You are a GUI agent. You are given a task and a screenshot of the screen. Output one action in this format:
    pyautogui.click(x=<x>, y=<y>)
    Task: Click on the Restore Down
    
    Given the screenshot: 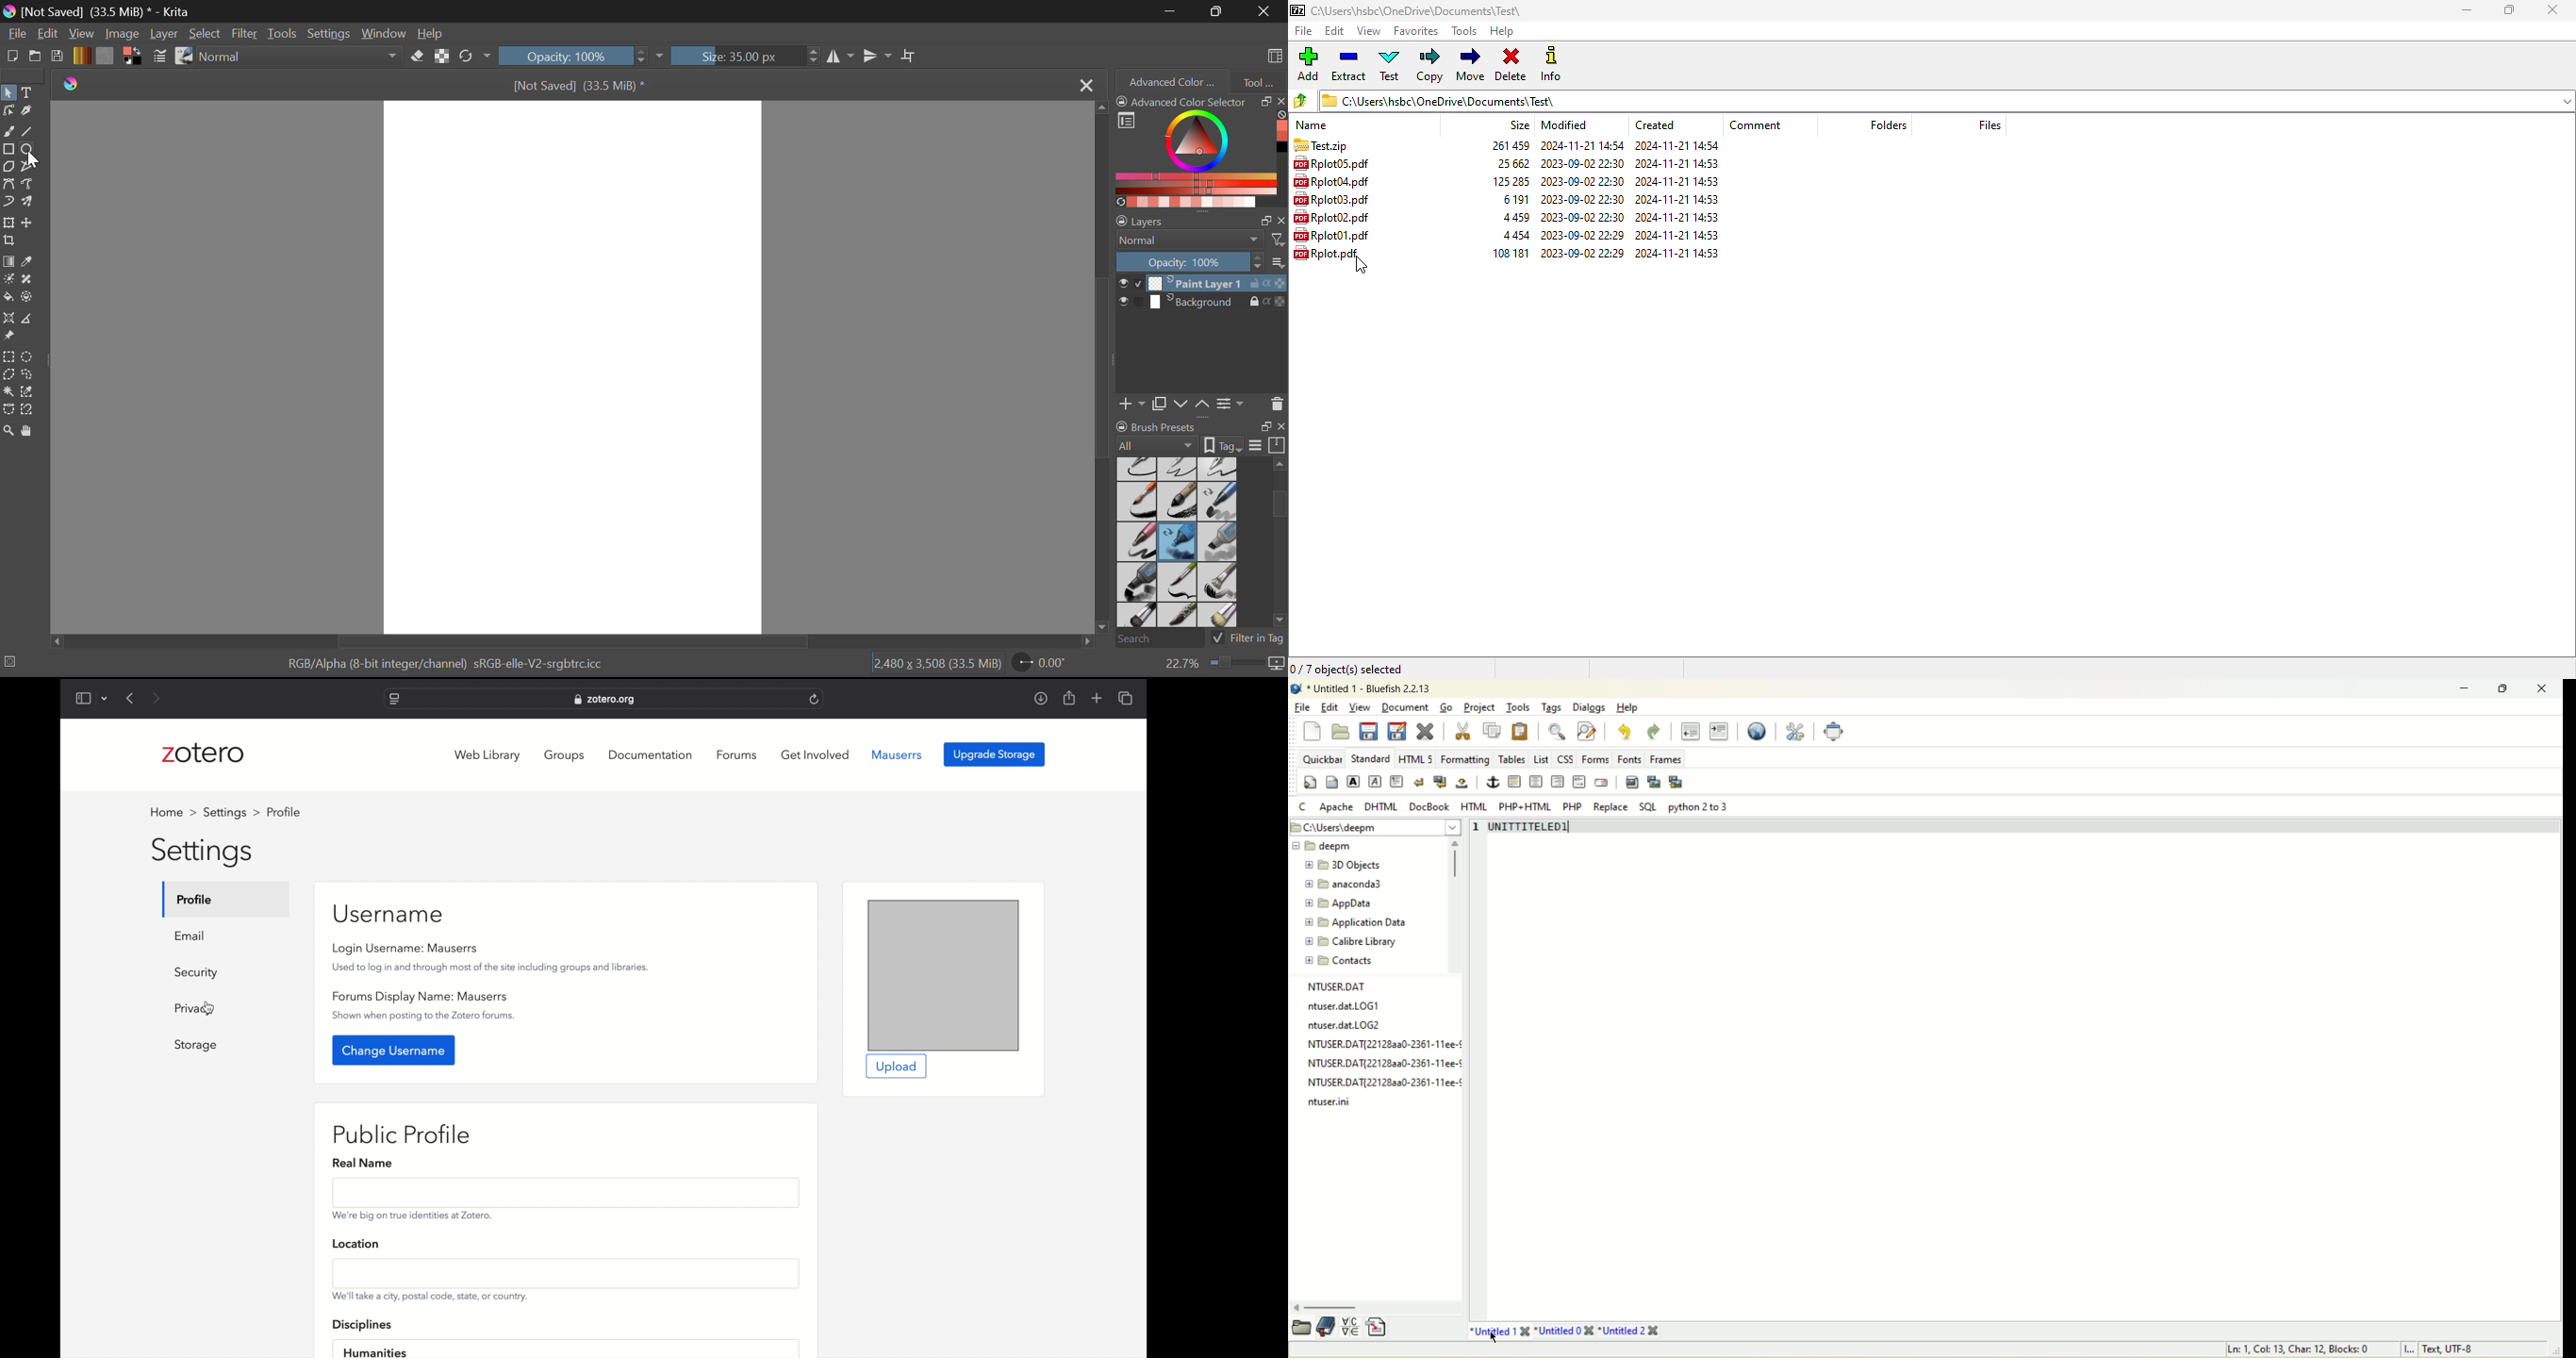 What is the action you would take?
    pyautogui.click(x=1173, y=11)
    